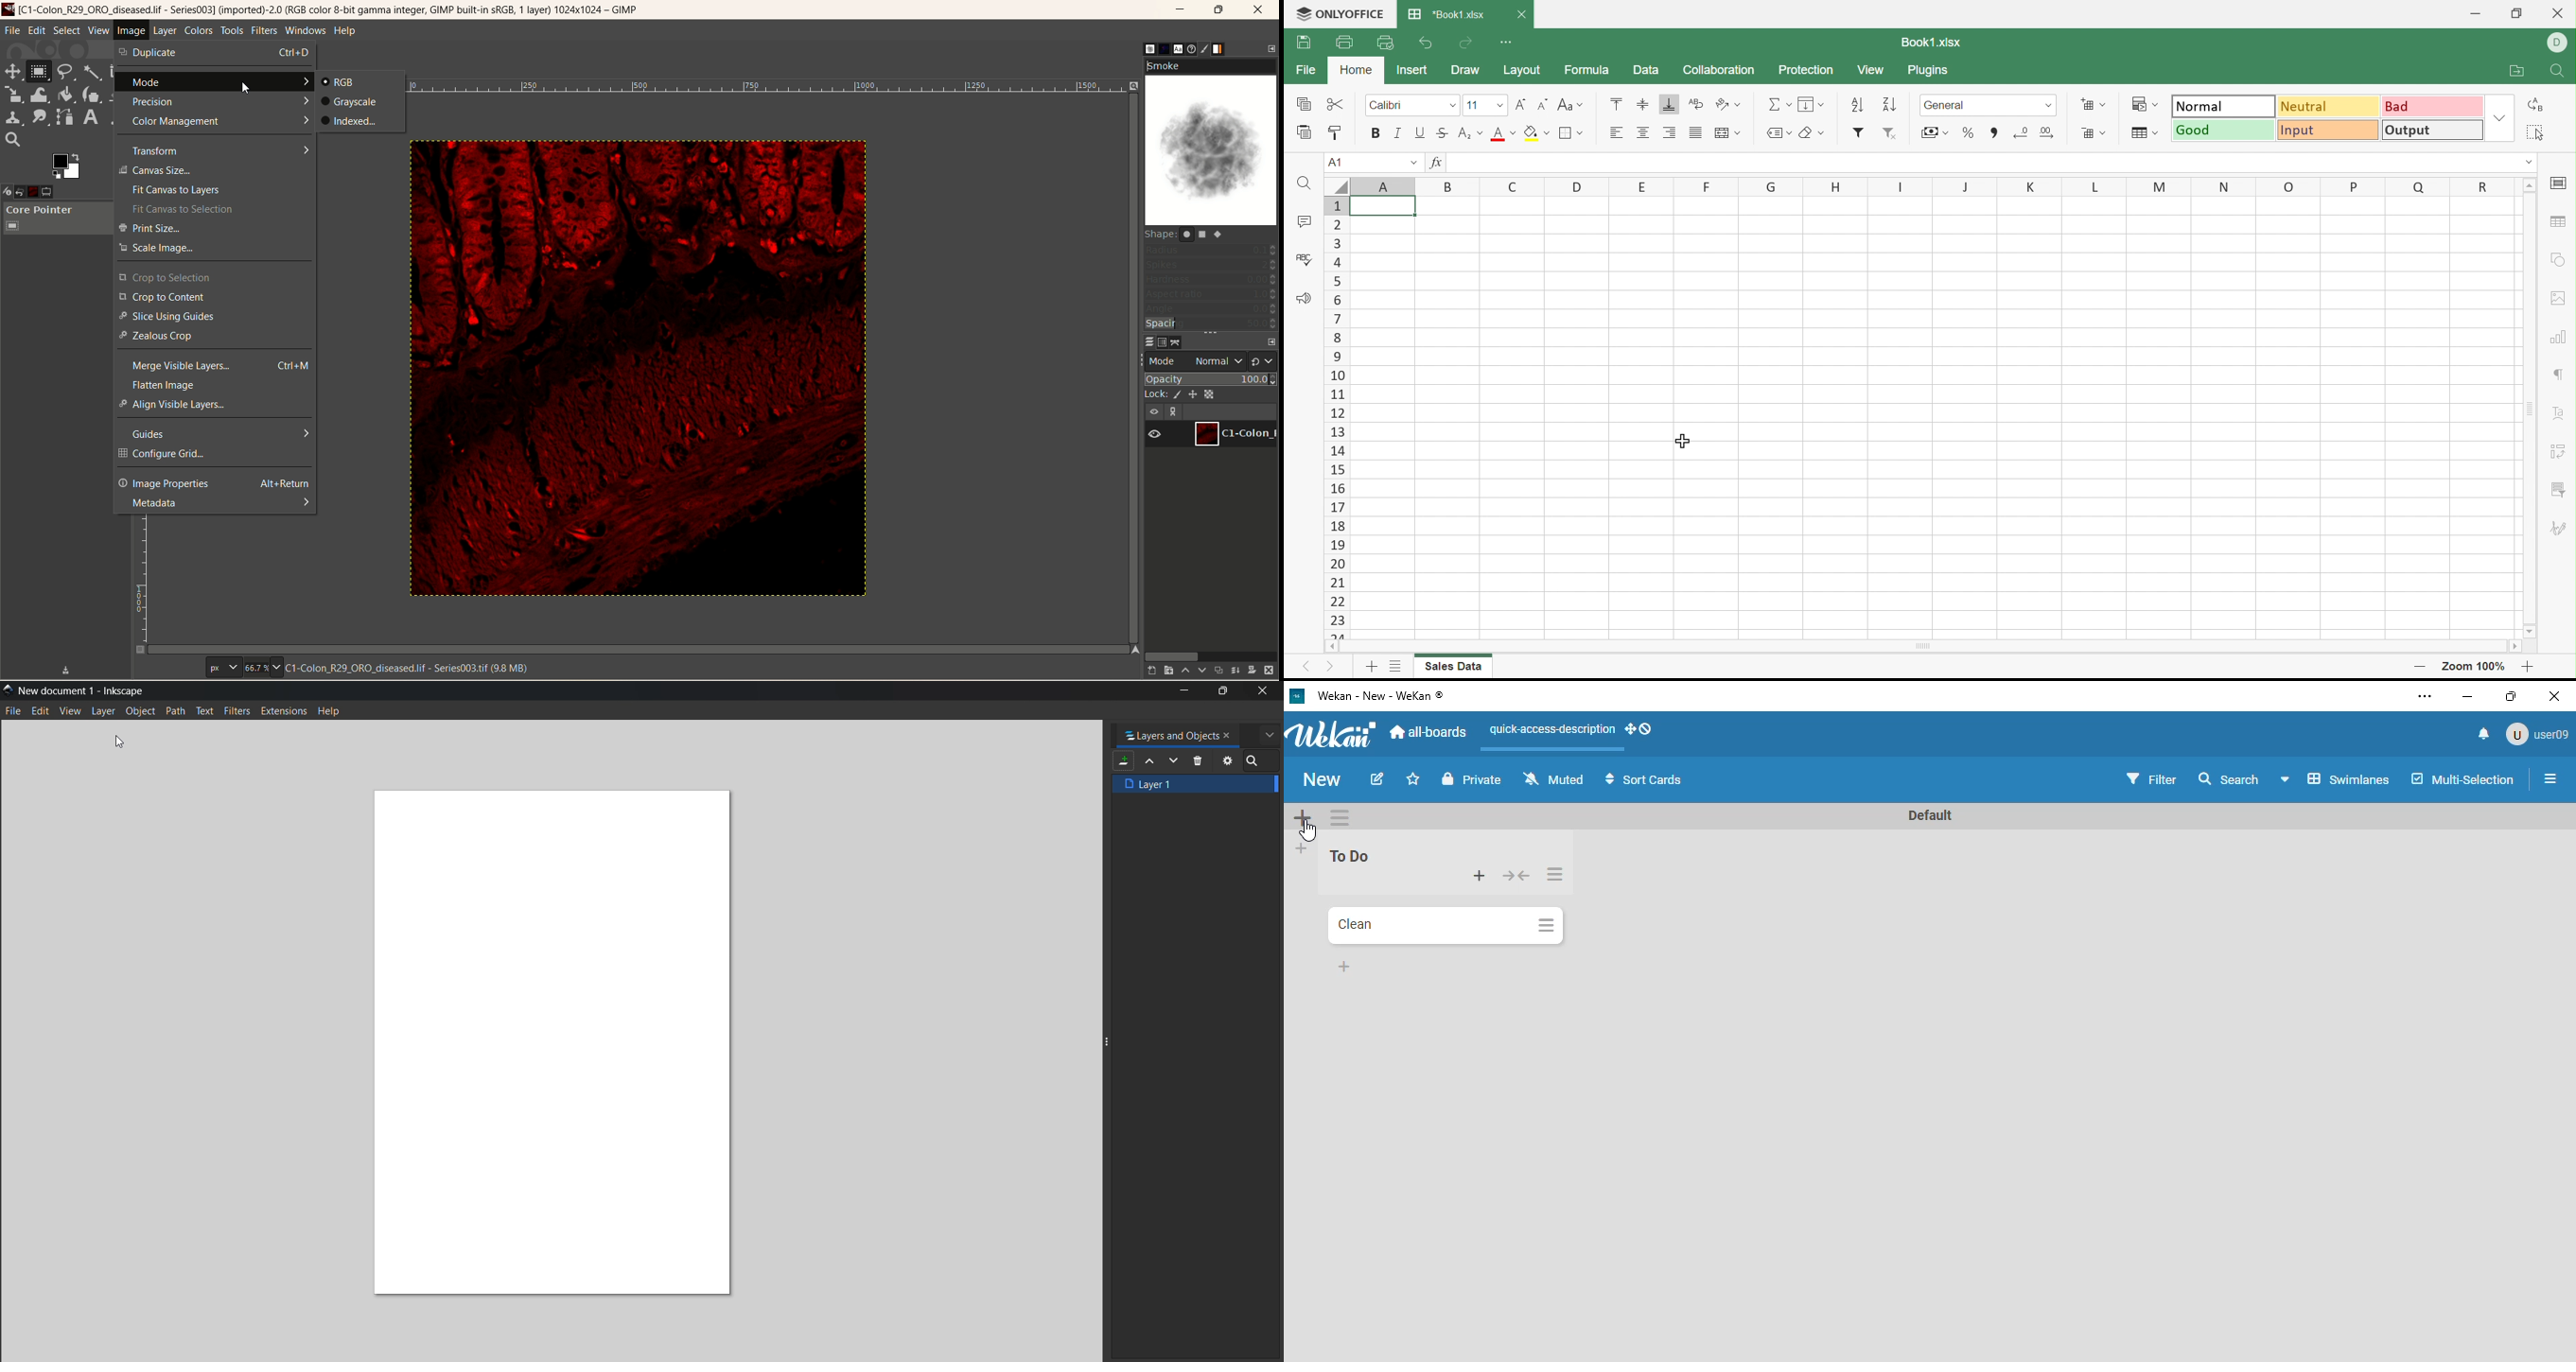 This screenshot has height=1372, width=2576. Describe the element at coordinates (13, 141) in the screenshot. I see `search tool` at that location.